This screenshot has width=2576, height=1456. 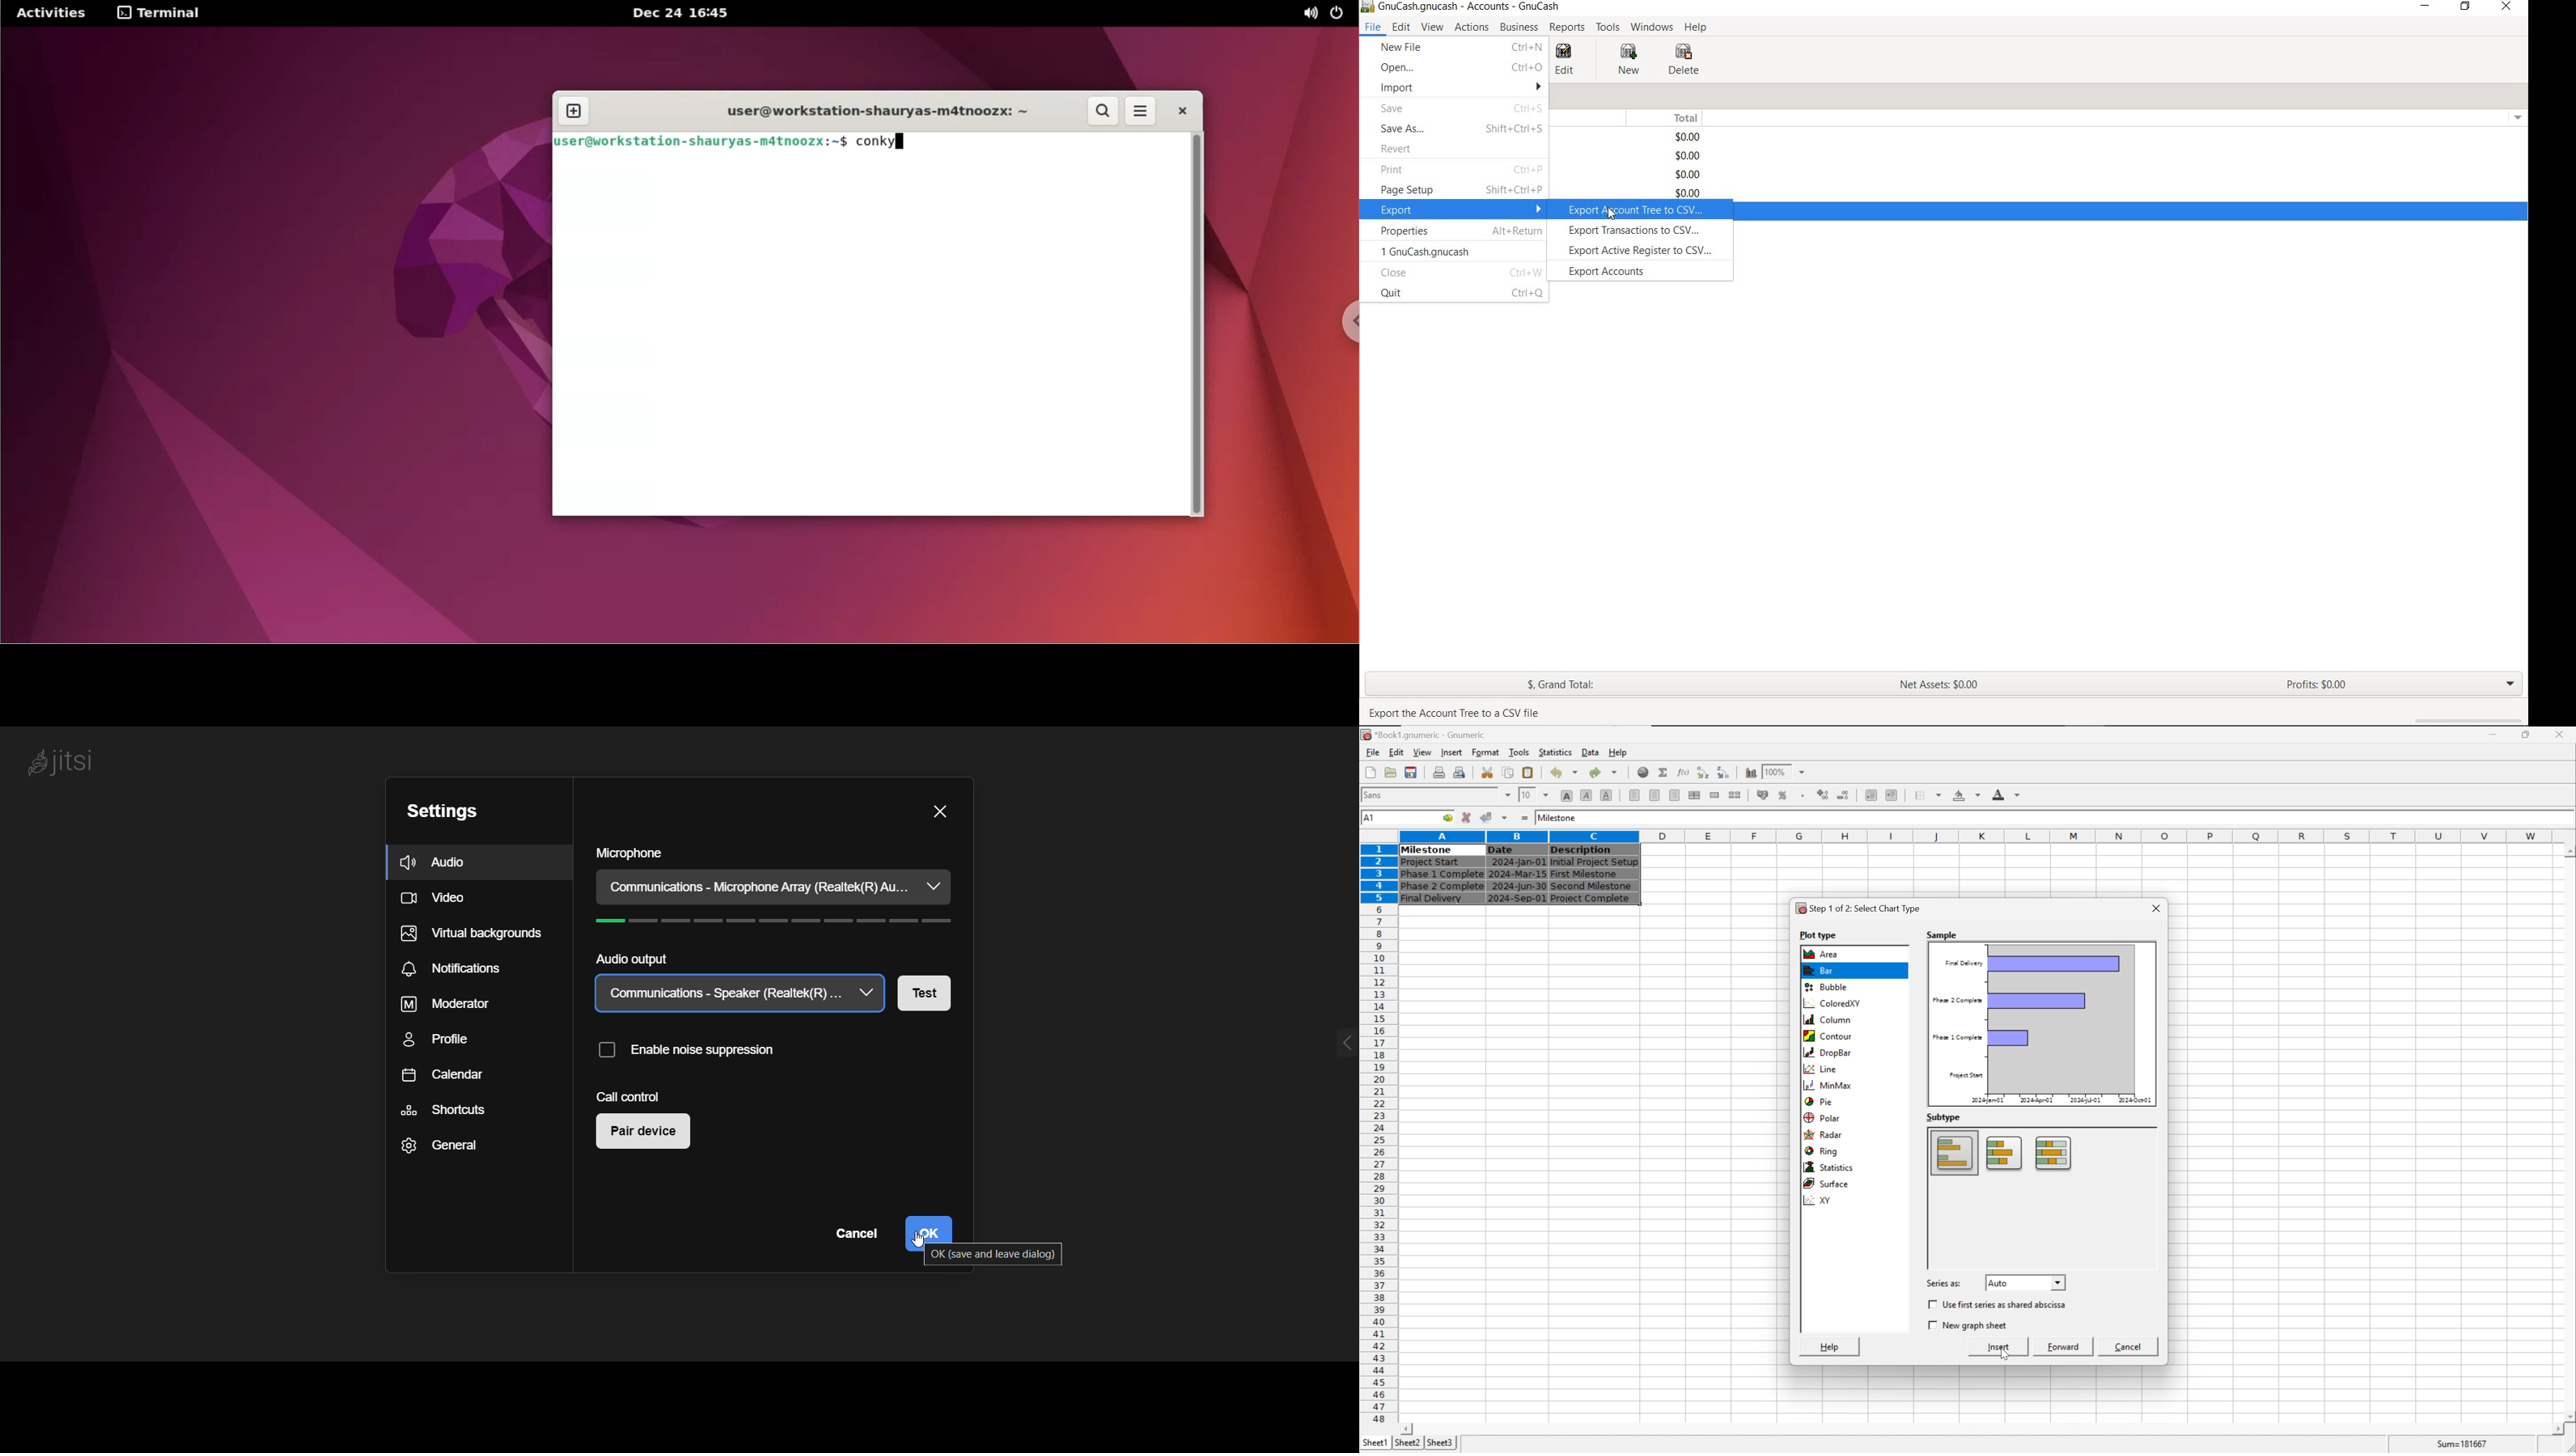 I want to click on virtual backgrounds, so click(x=471, y=937).